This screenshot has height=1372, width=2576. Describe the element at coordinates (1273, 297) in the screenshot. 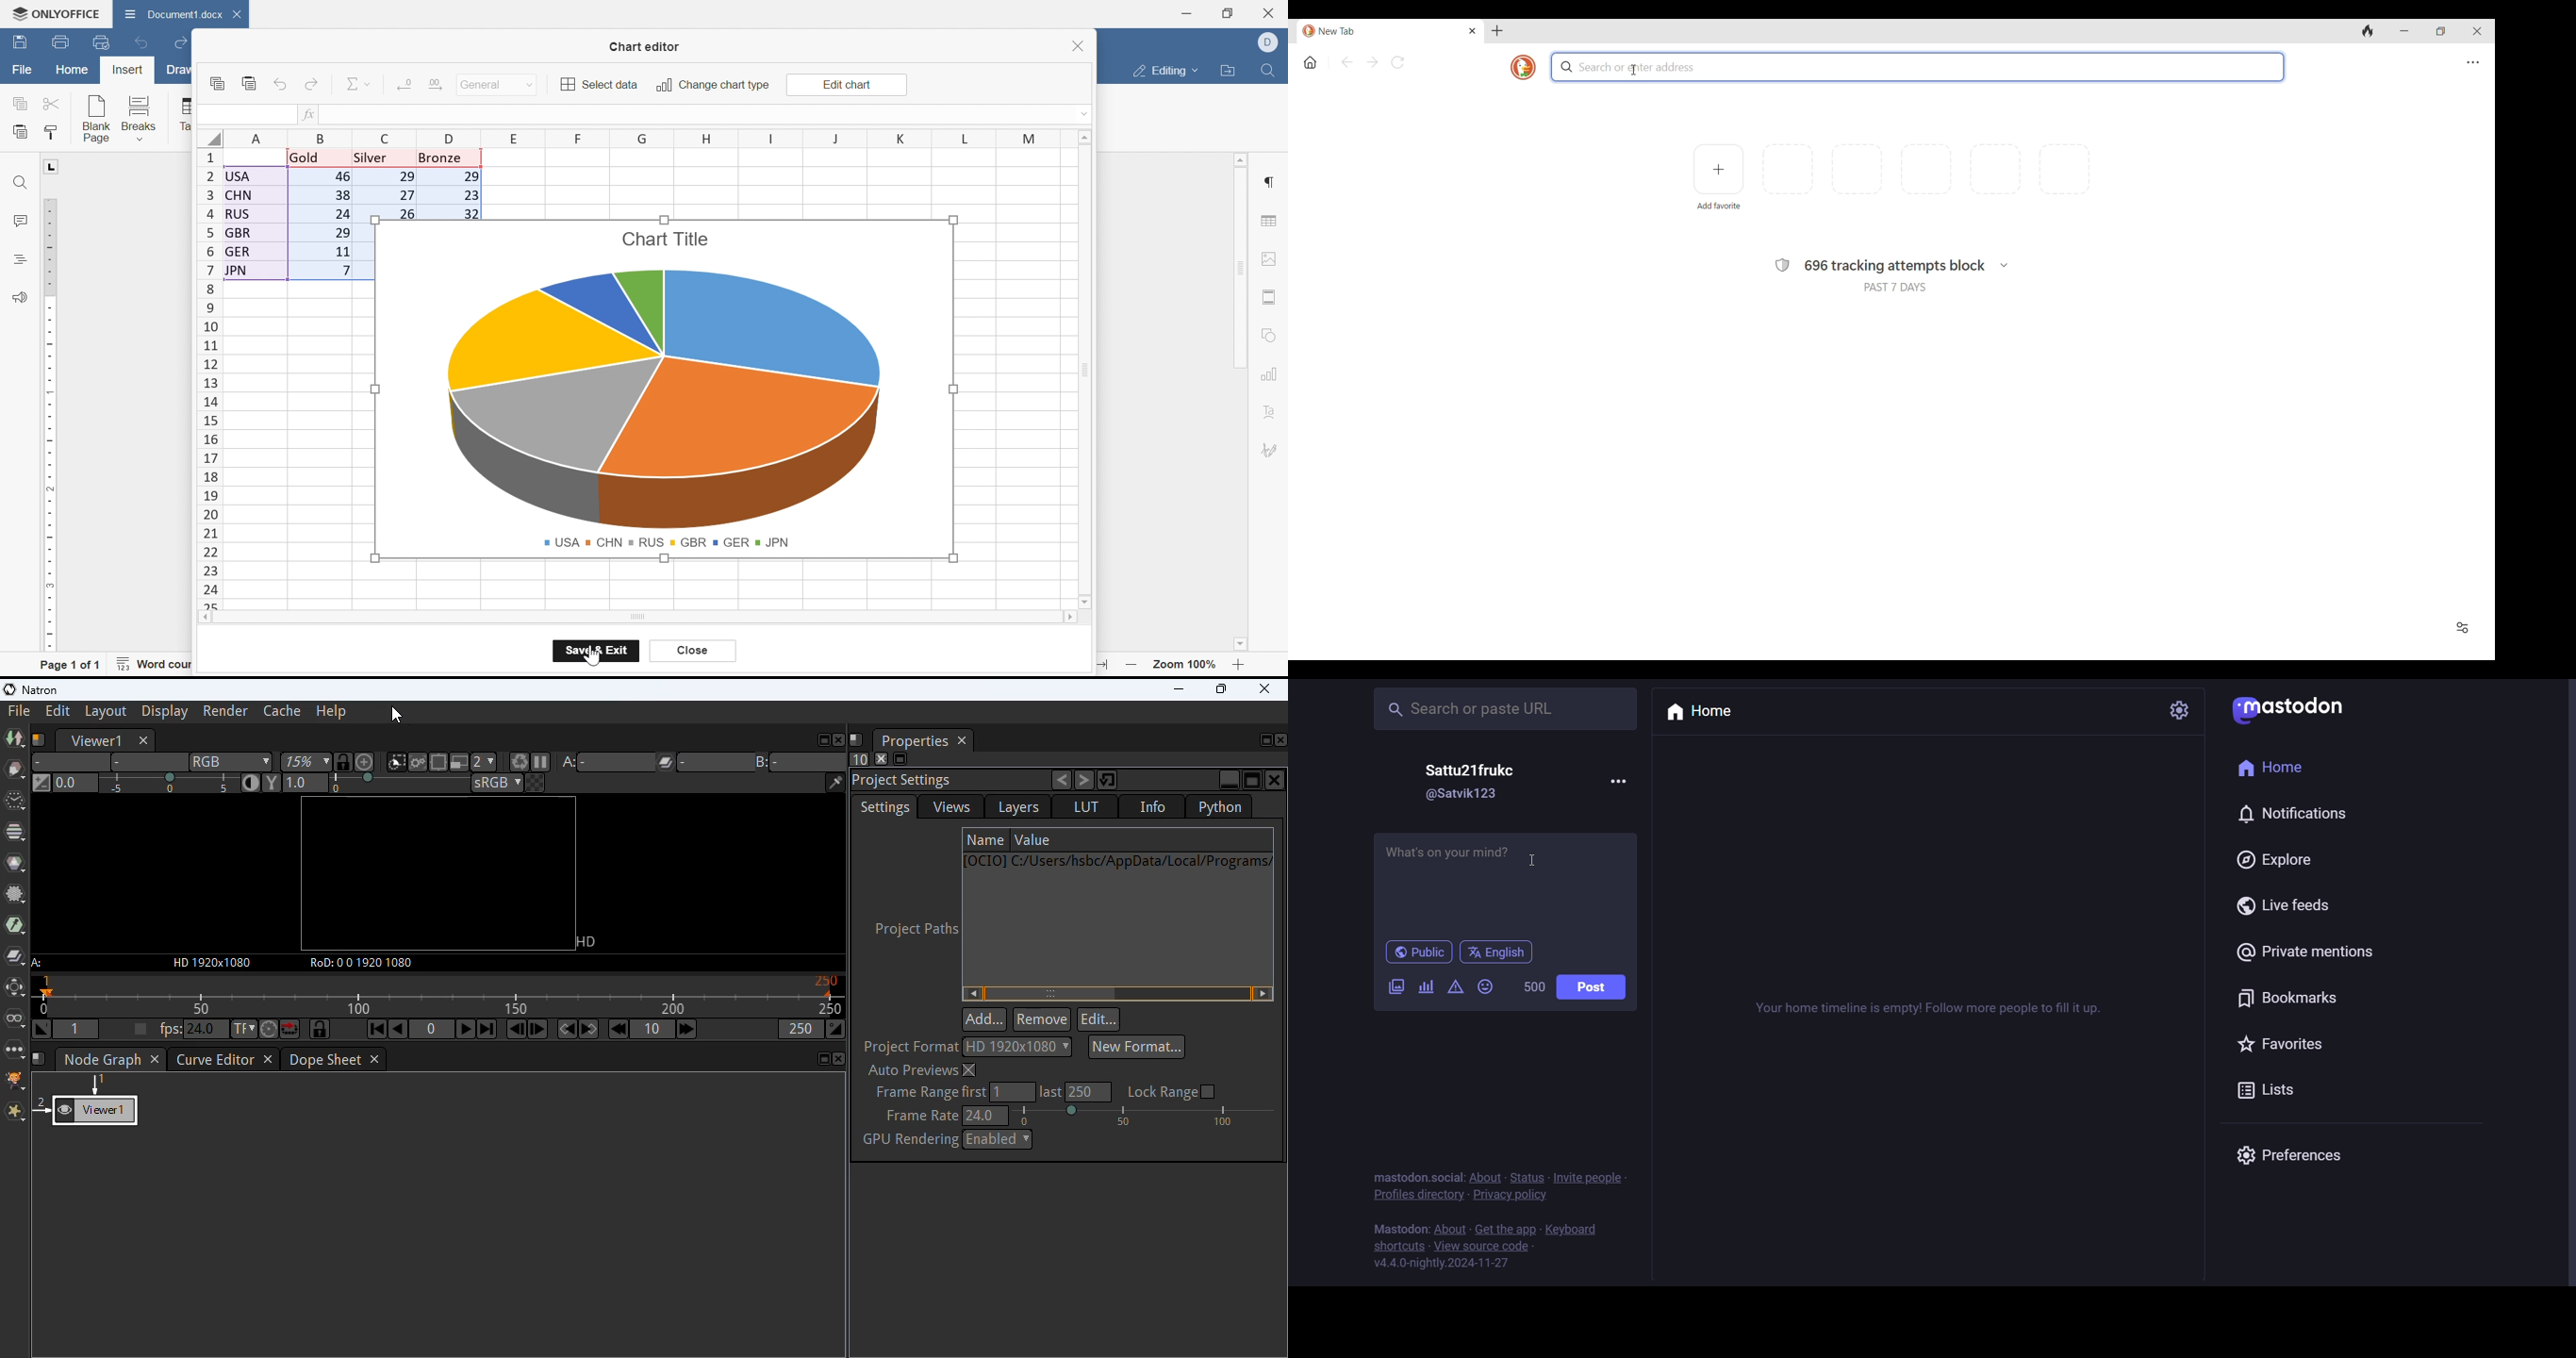

I see `Header & Footer settings` at that location.